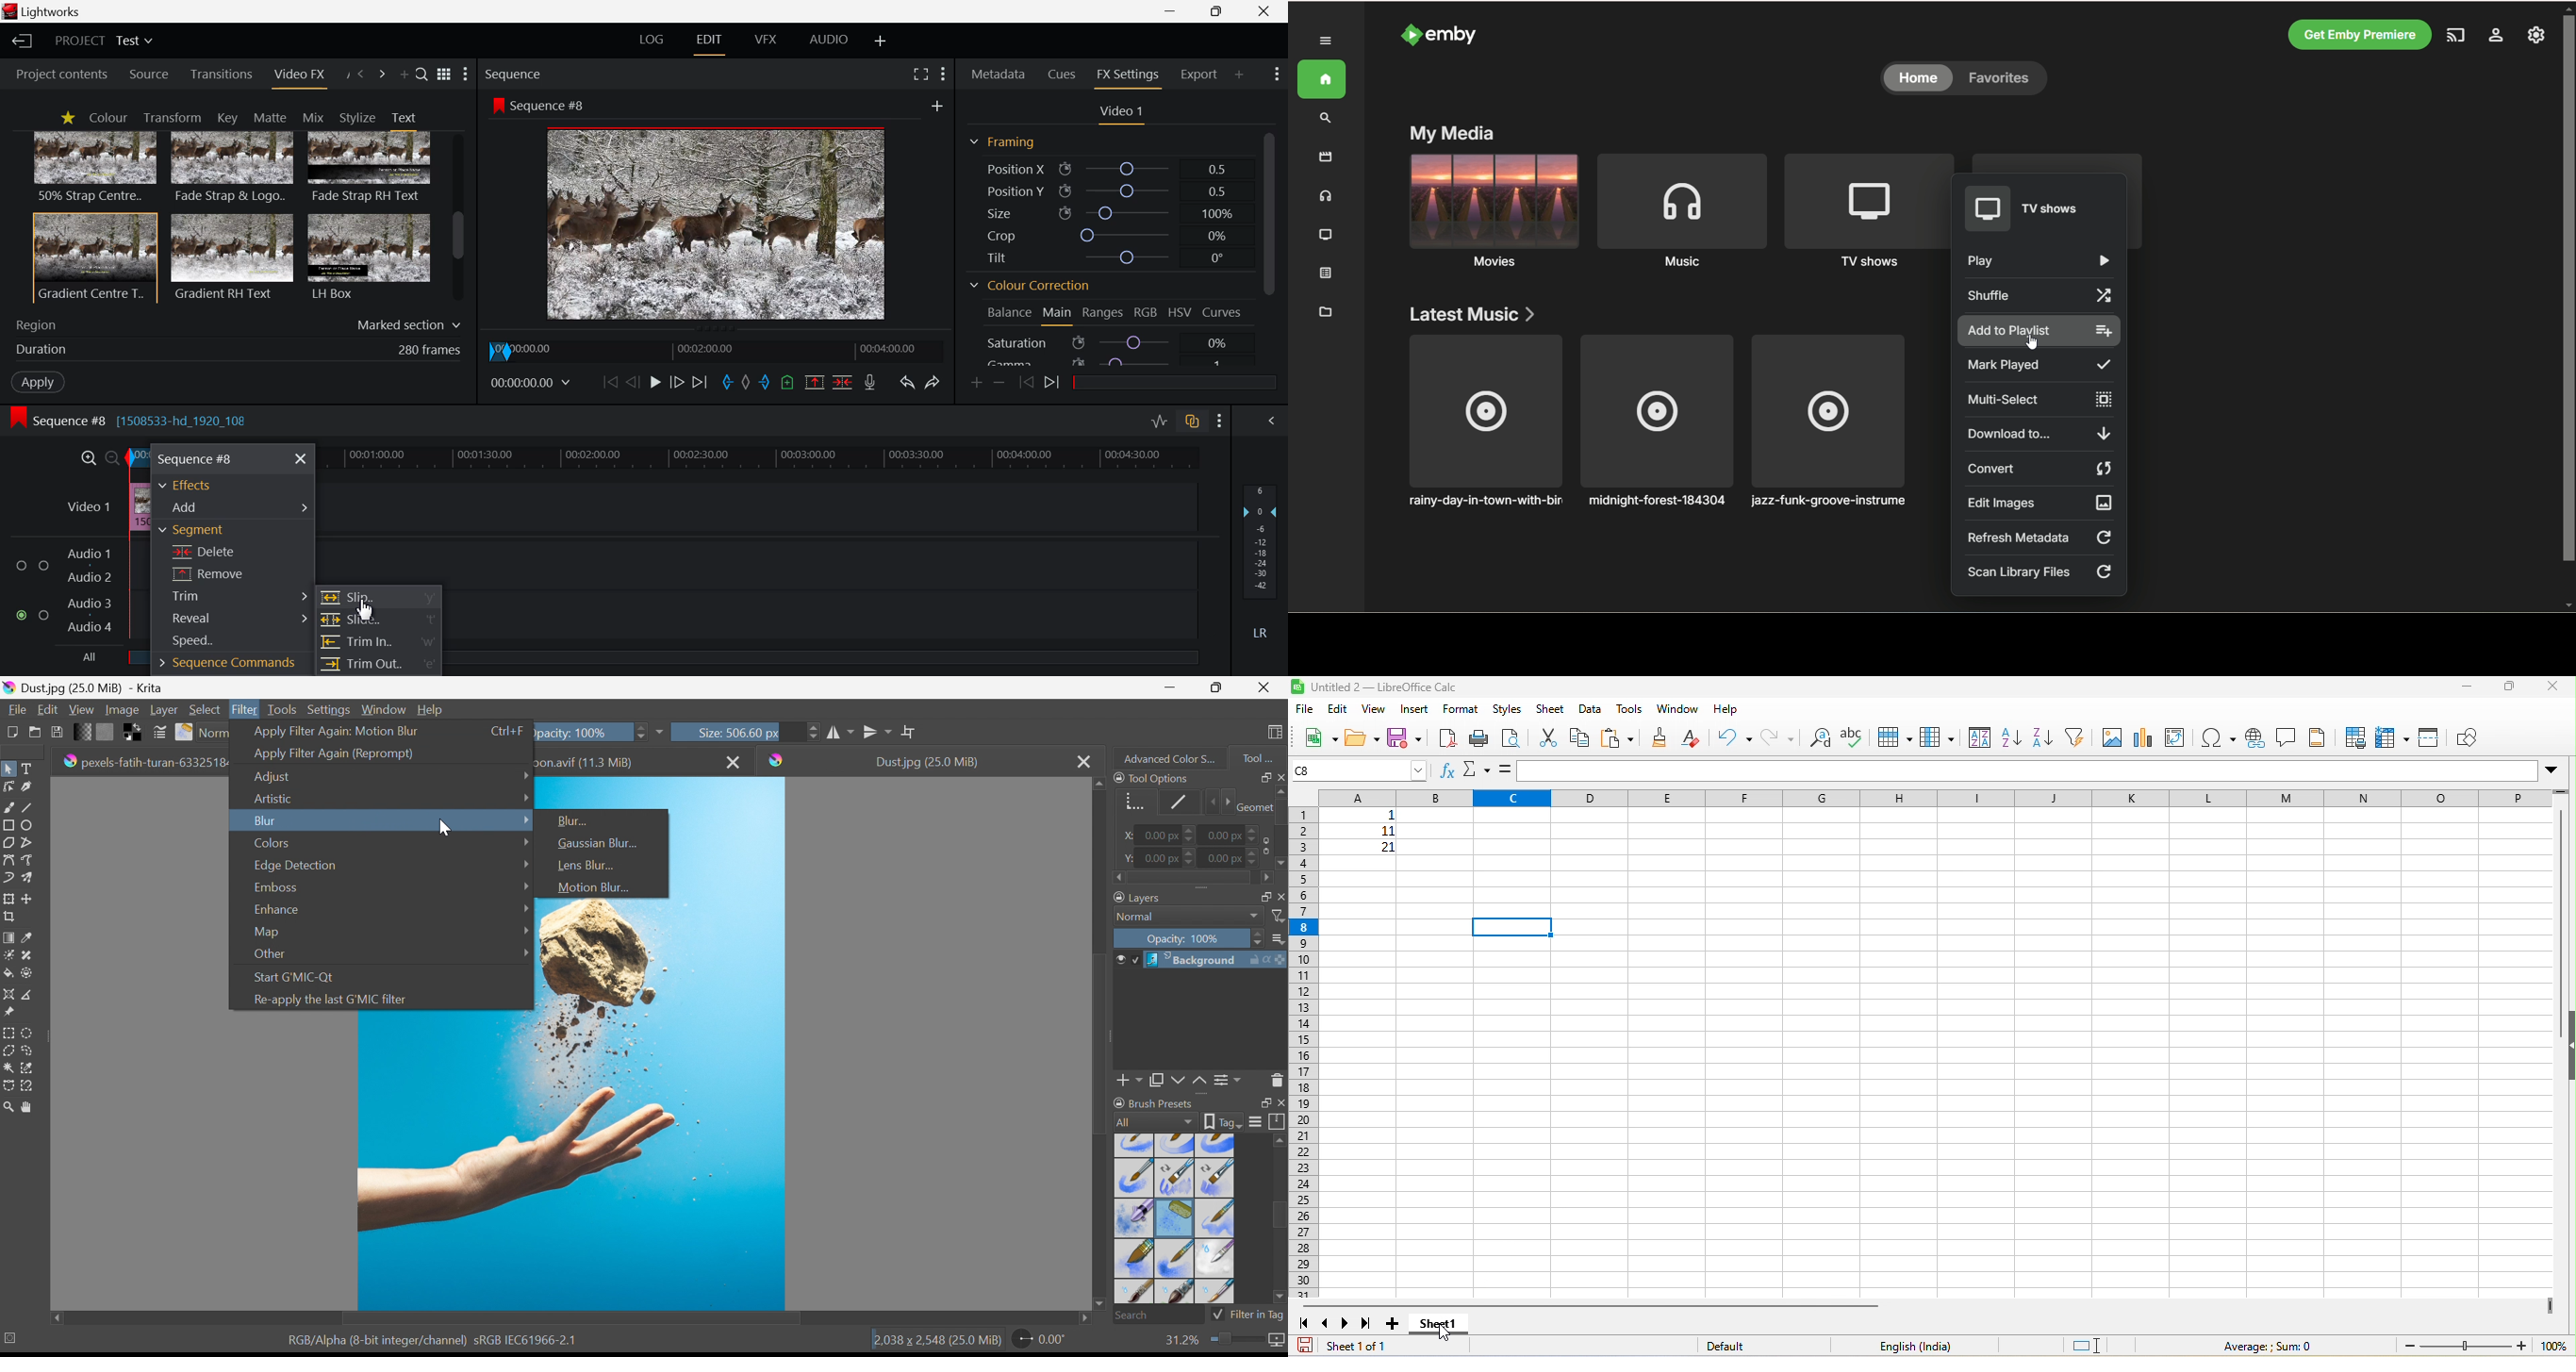  What do you see at coordinates (1131, 800) in the screenshot?
I see `Geometry` at bounding box center [1131, 800].